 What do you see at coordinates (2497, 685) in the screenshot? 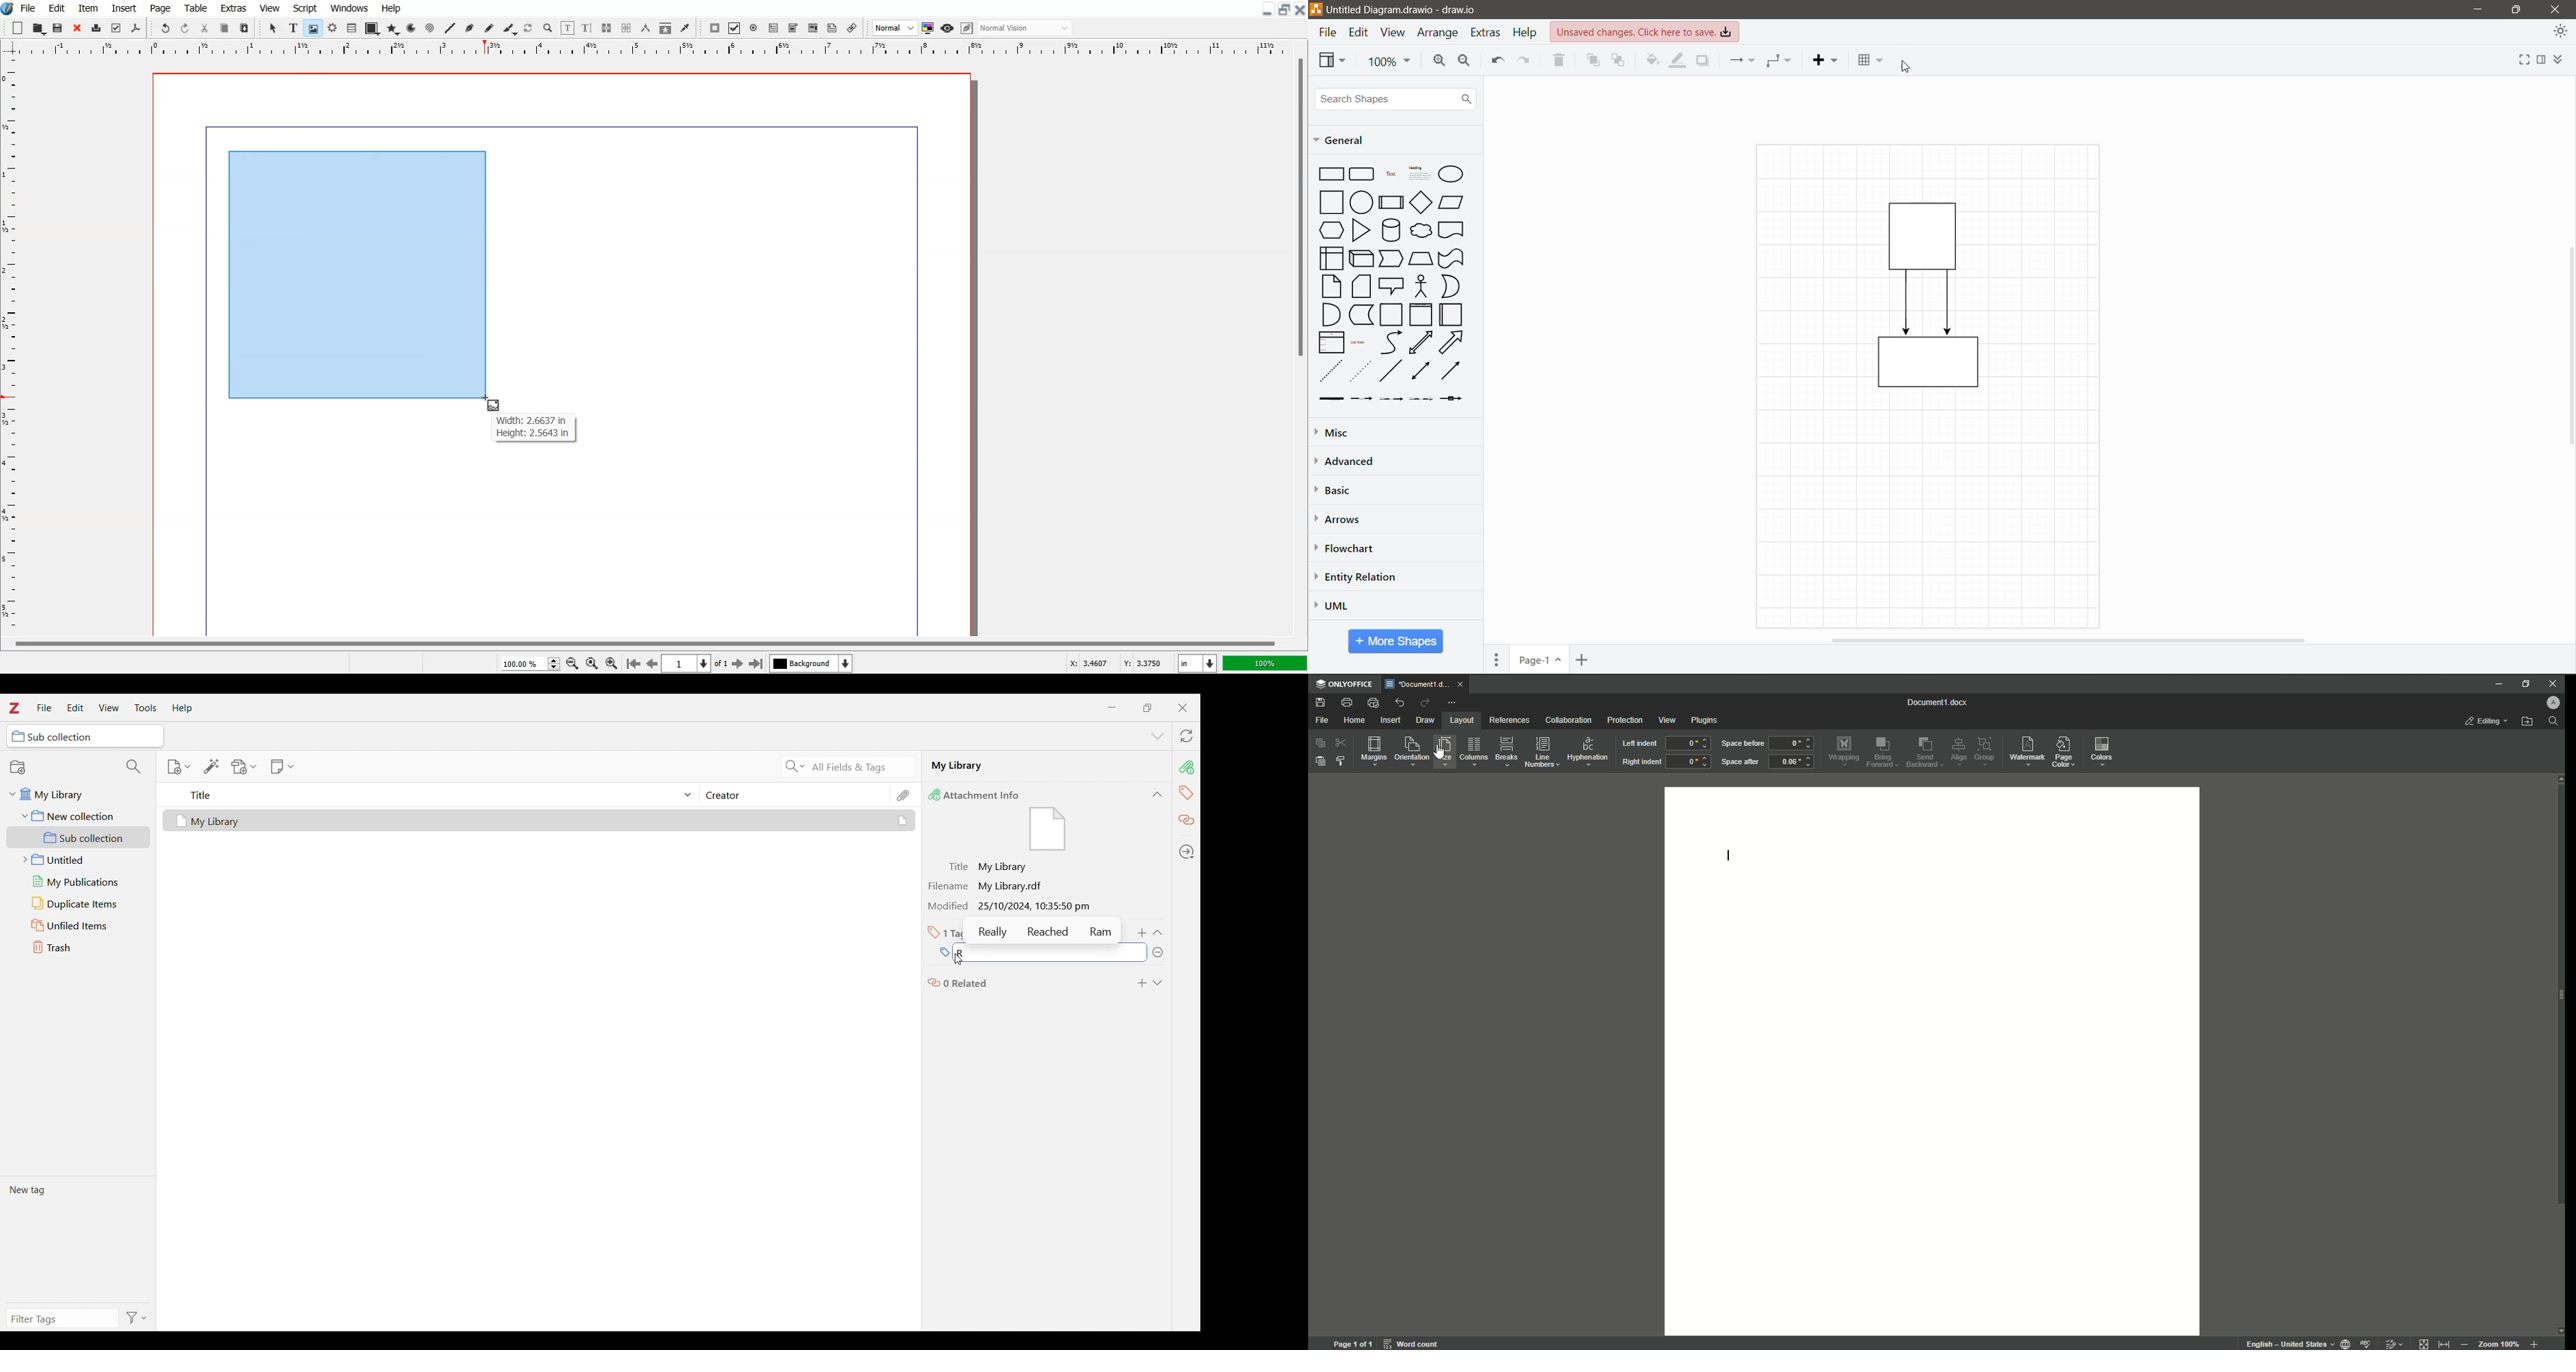
I see `Minimize` at bounding box center [2497, 685].